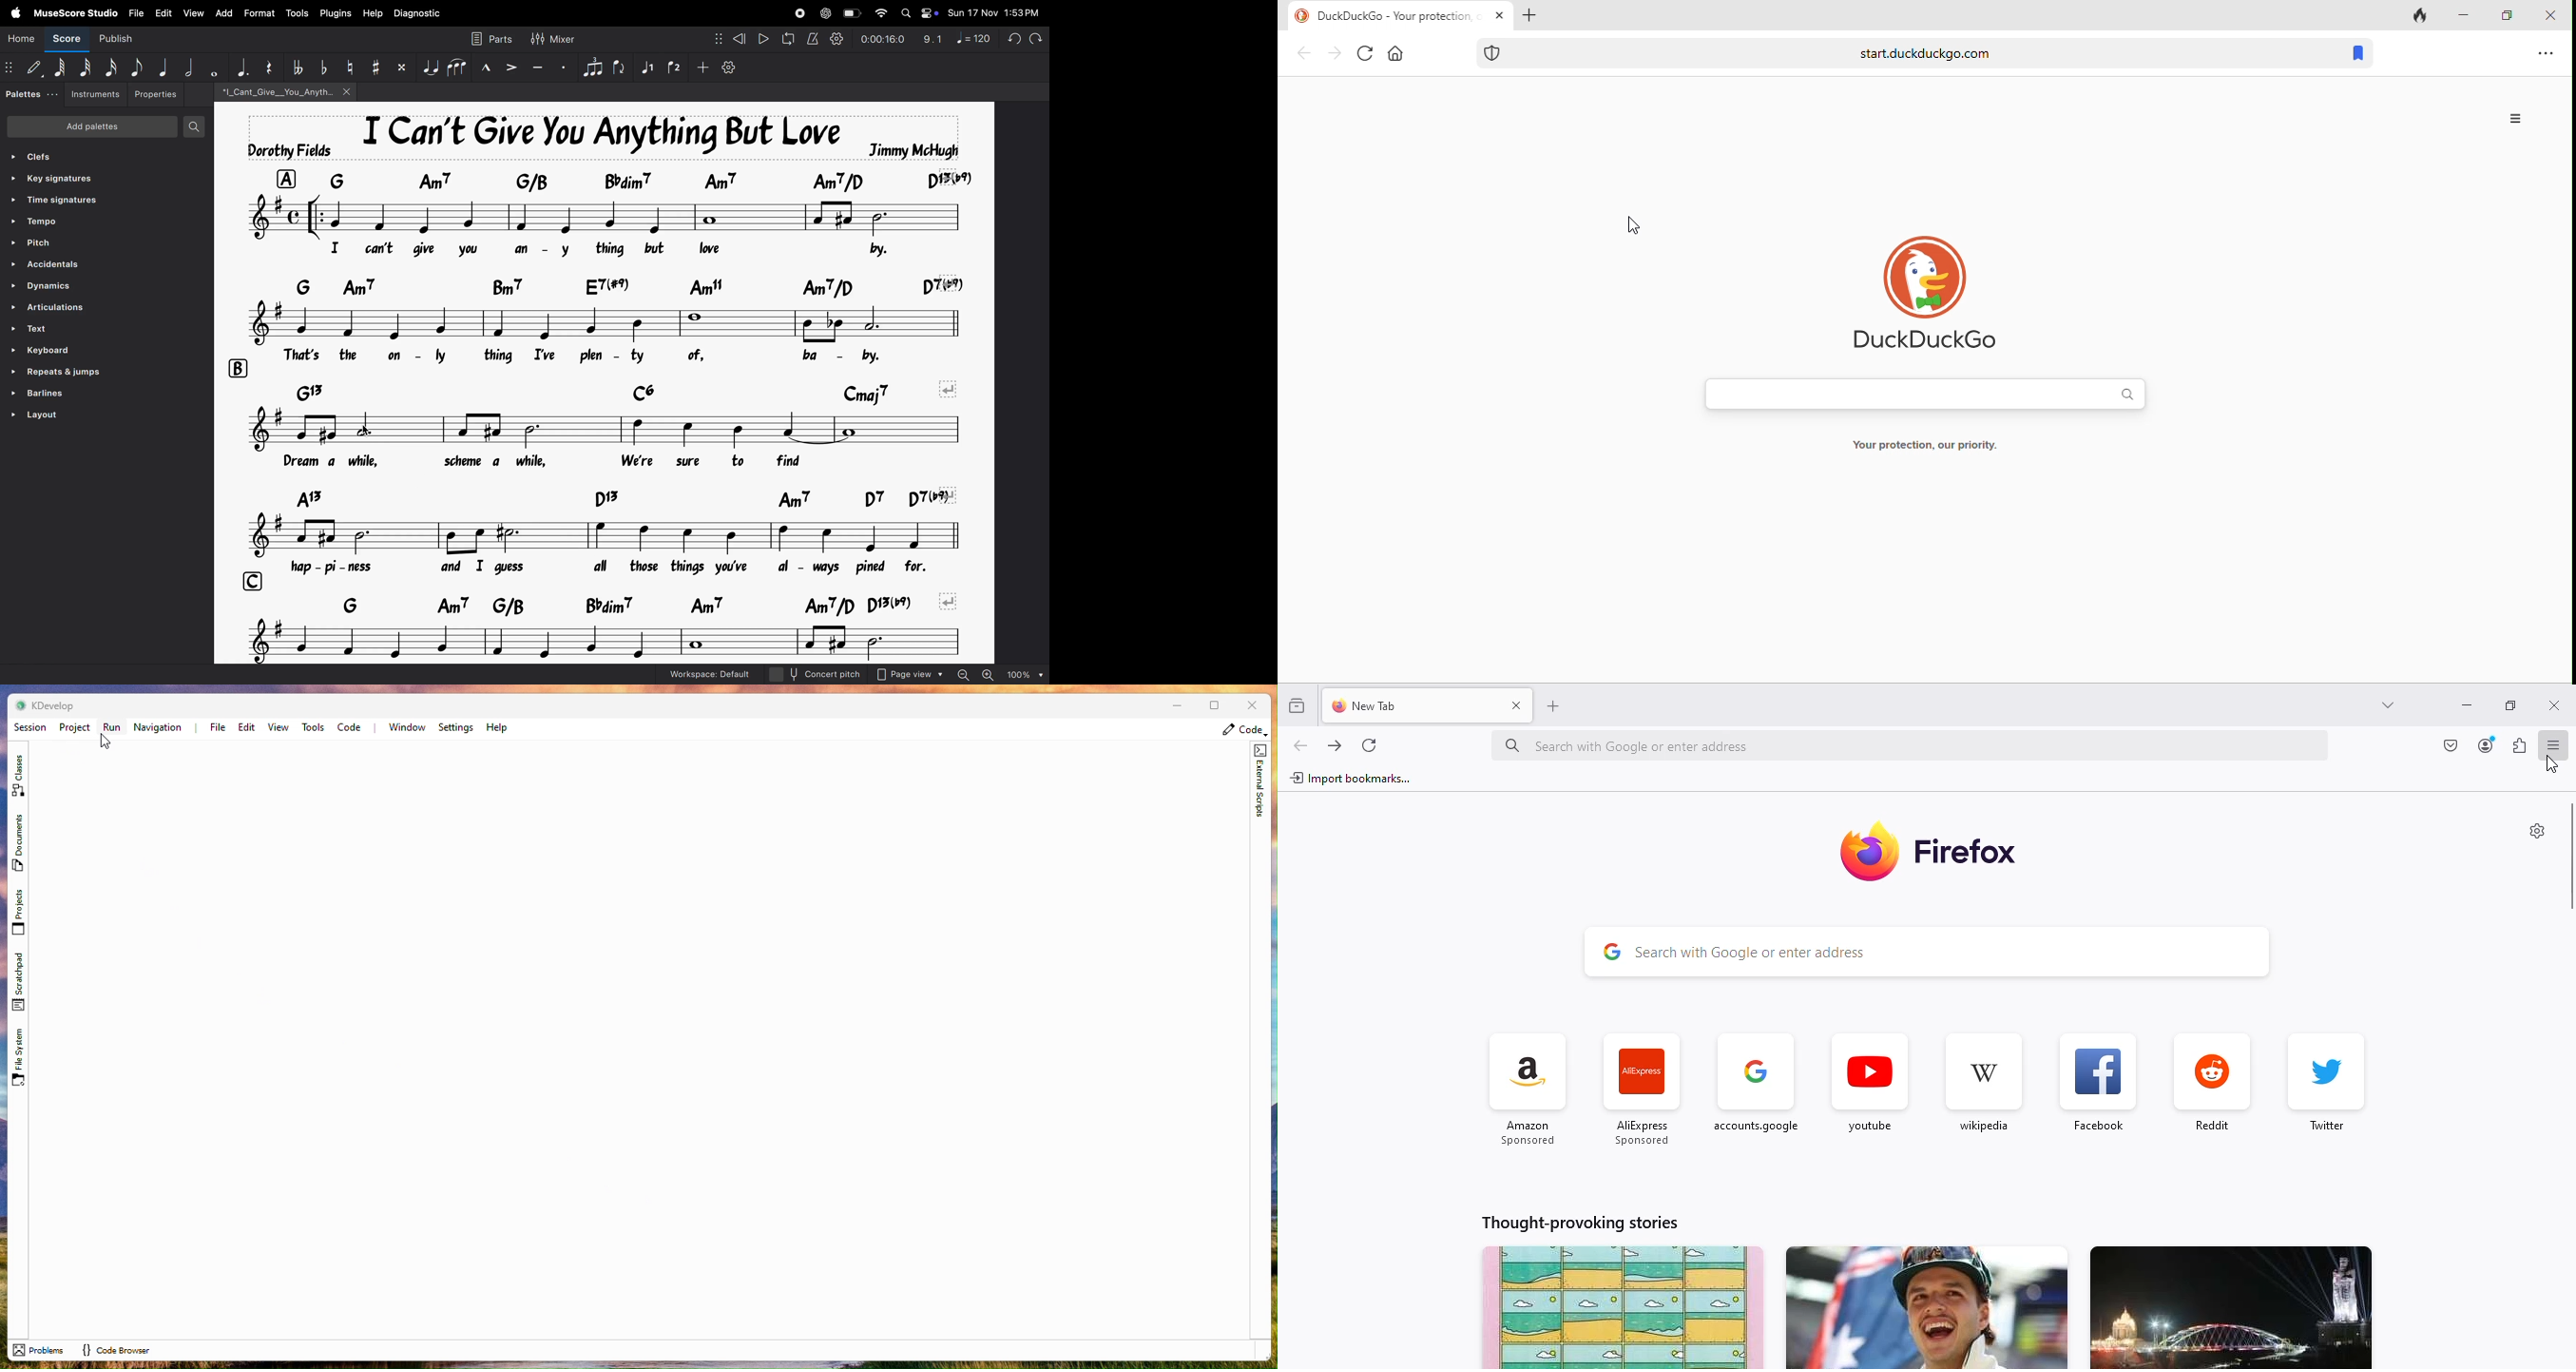 The image size is (2576, 1372). What do you see at coordinates (195, 125) in the screenshot?
I see `search` at bounding box center [195, 125].